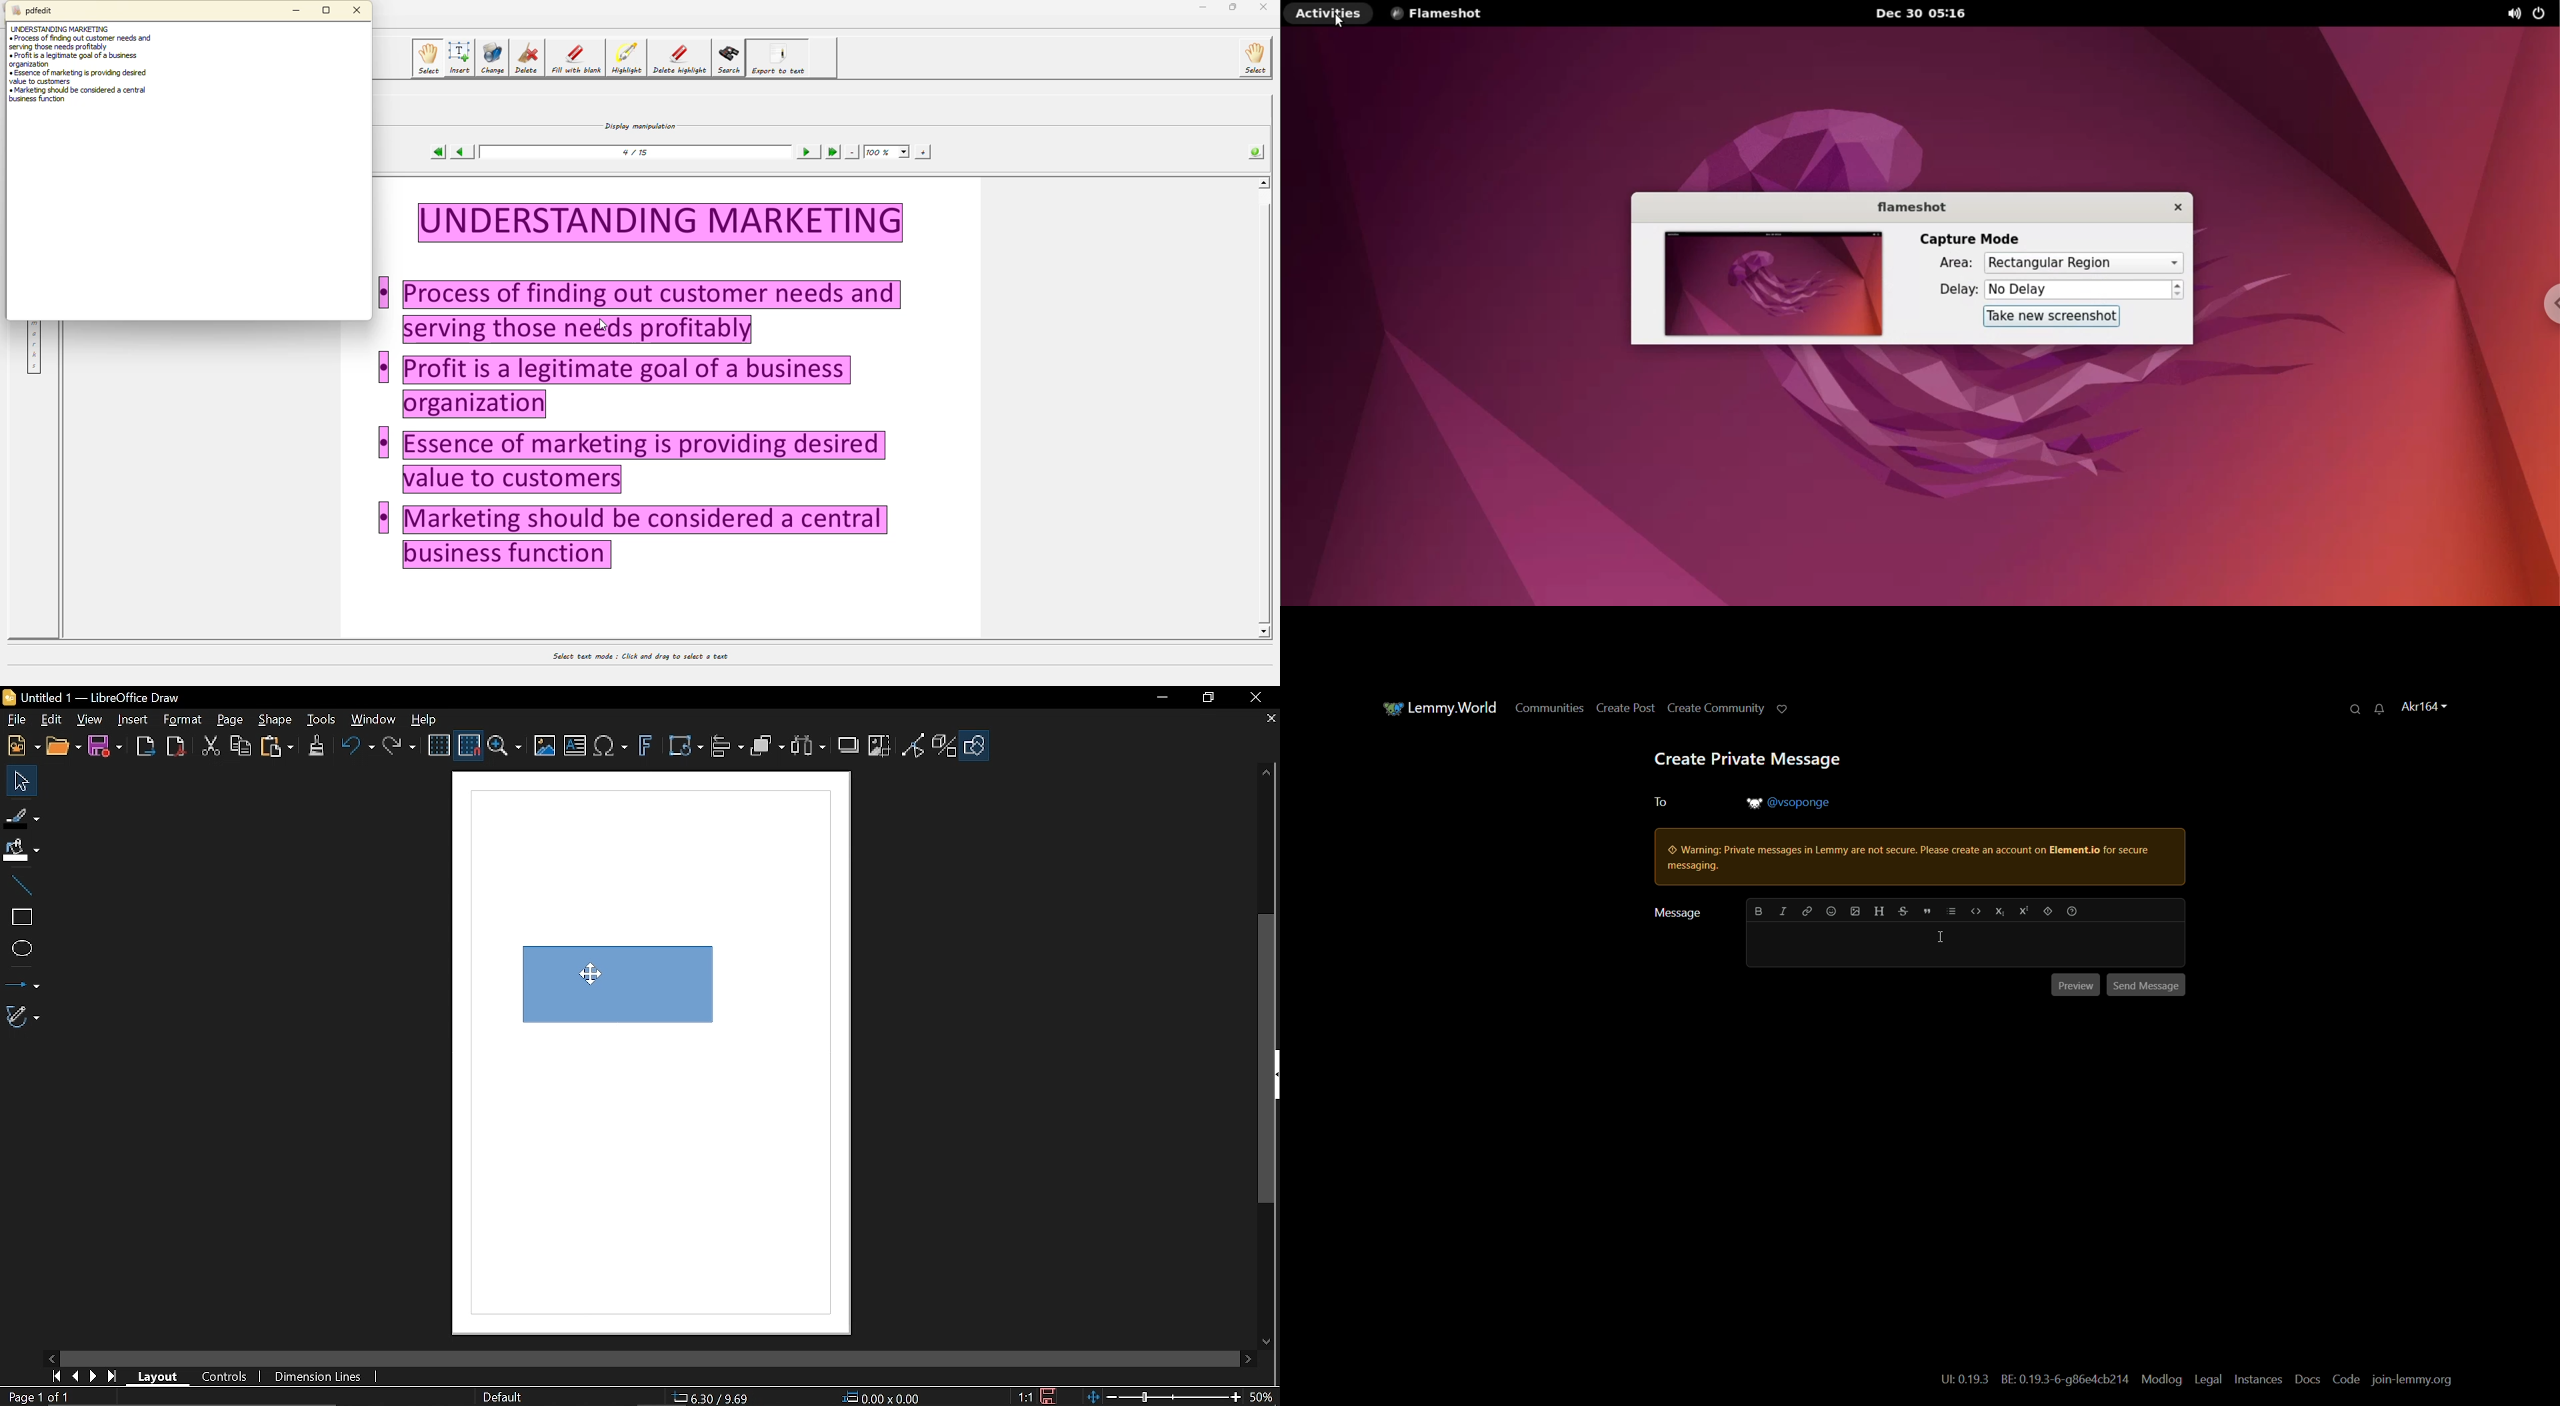  I want to click on Last page, so click(112, 1377).